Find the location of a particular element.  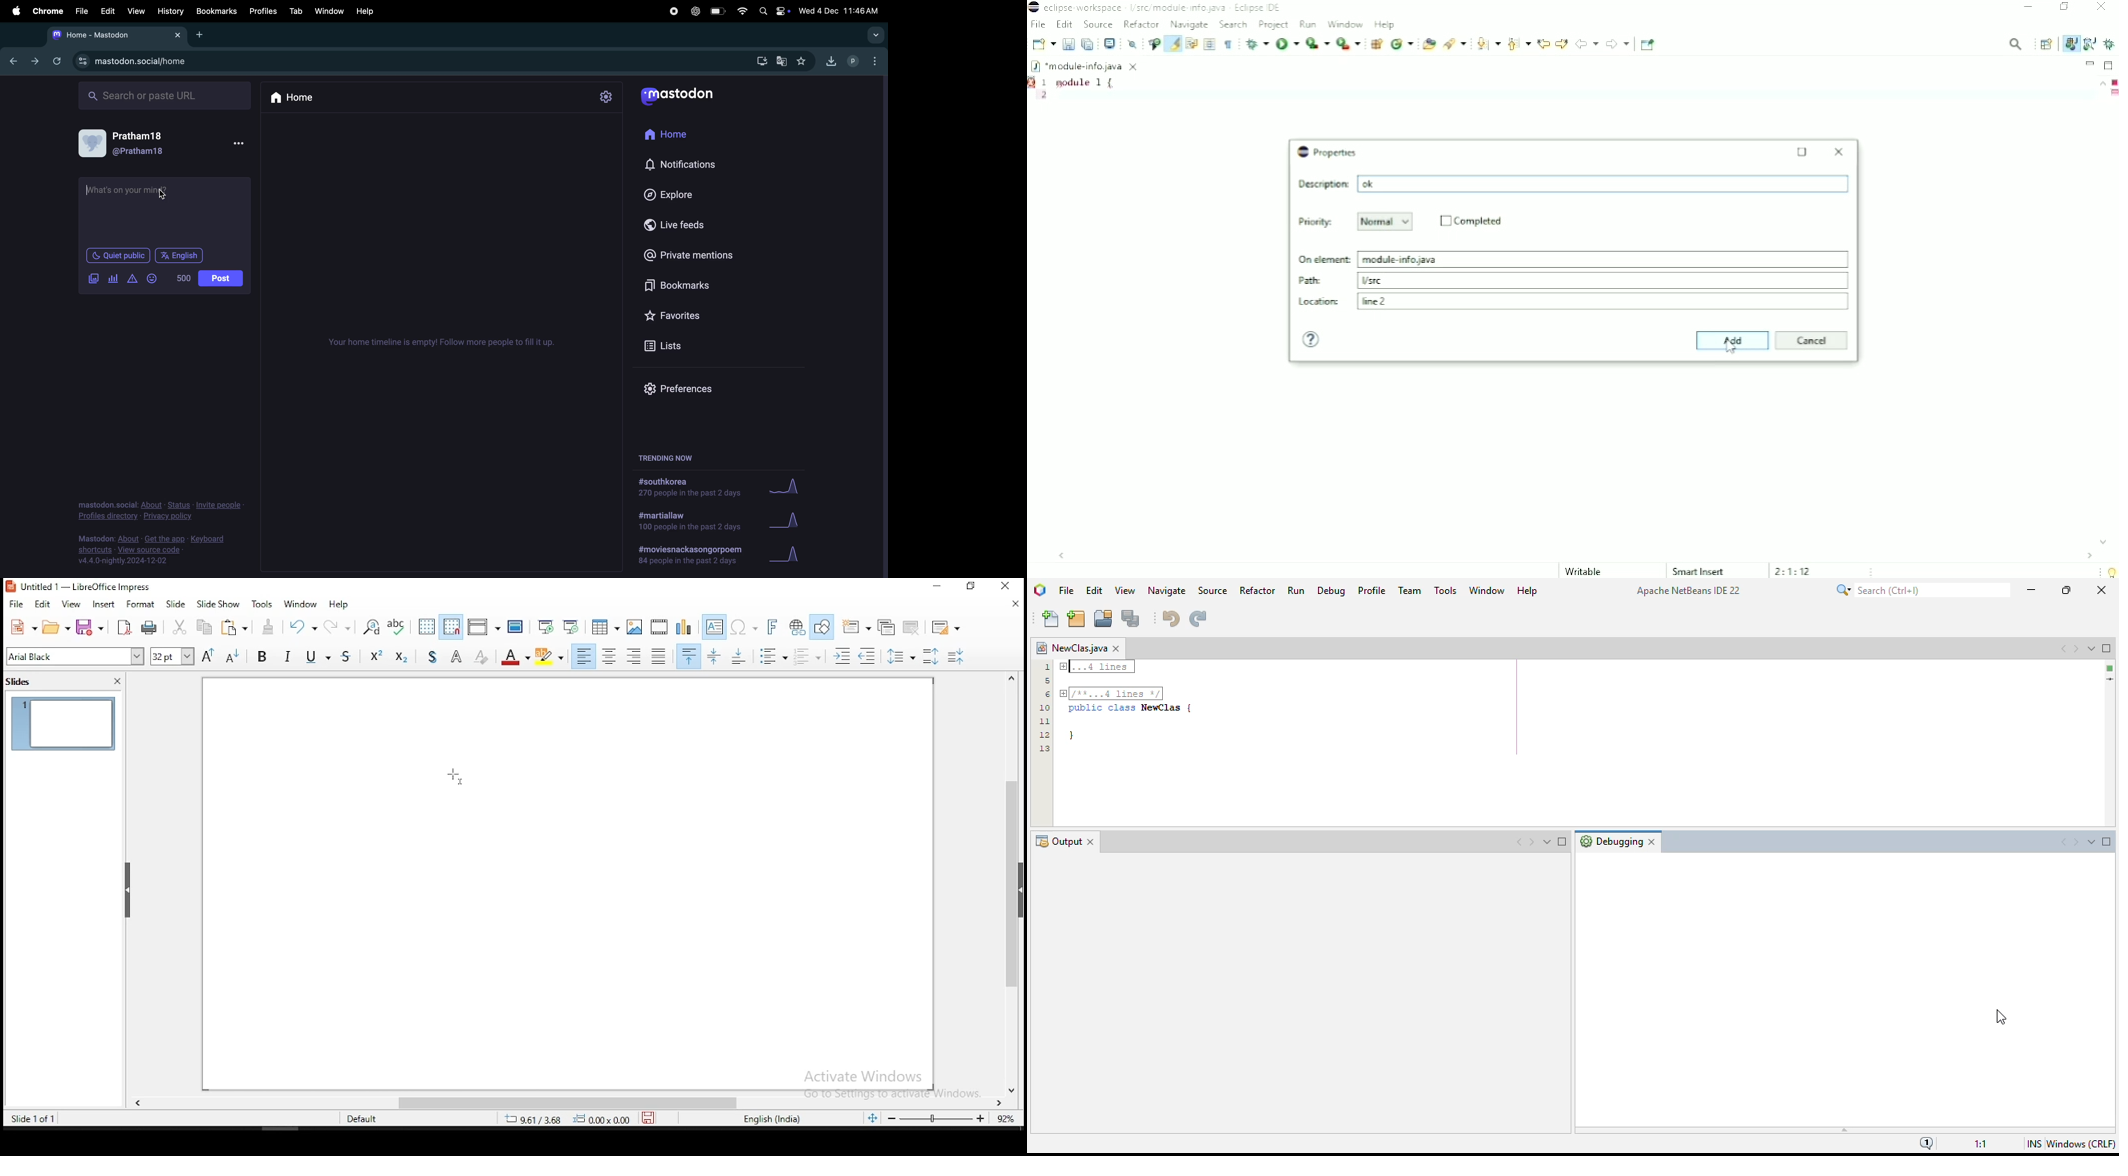

English is located at coordinates (181, 255).